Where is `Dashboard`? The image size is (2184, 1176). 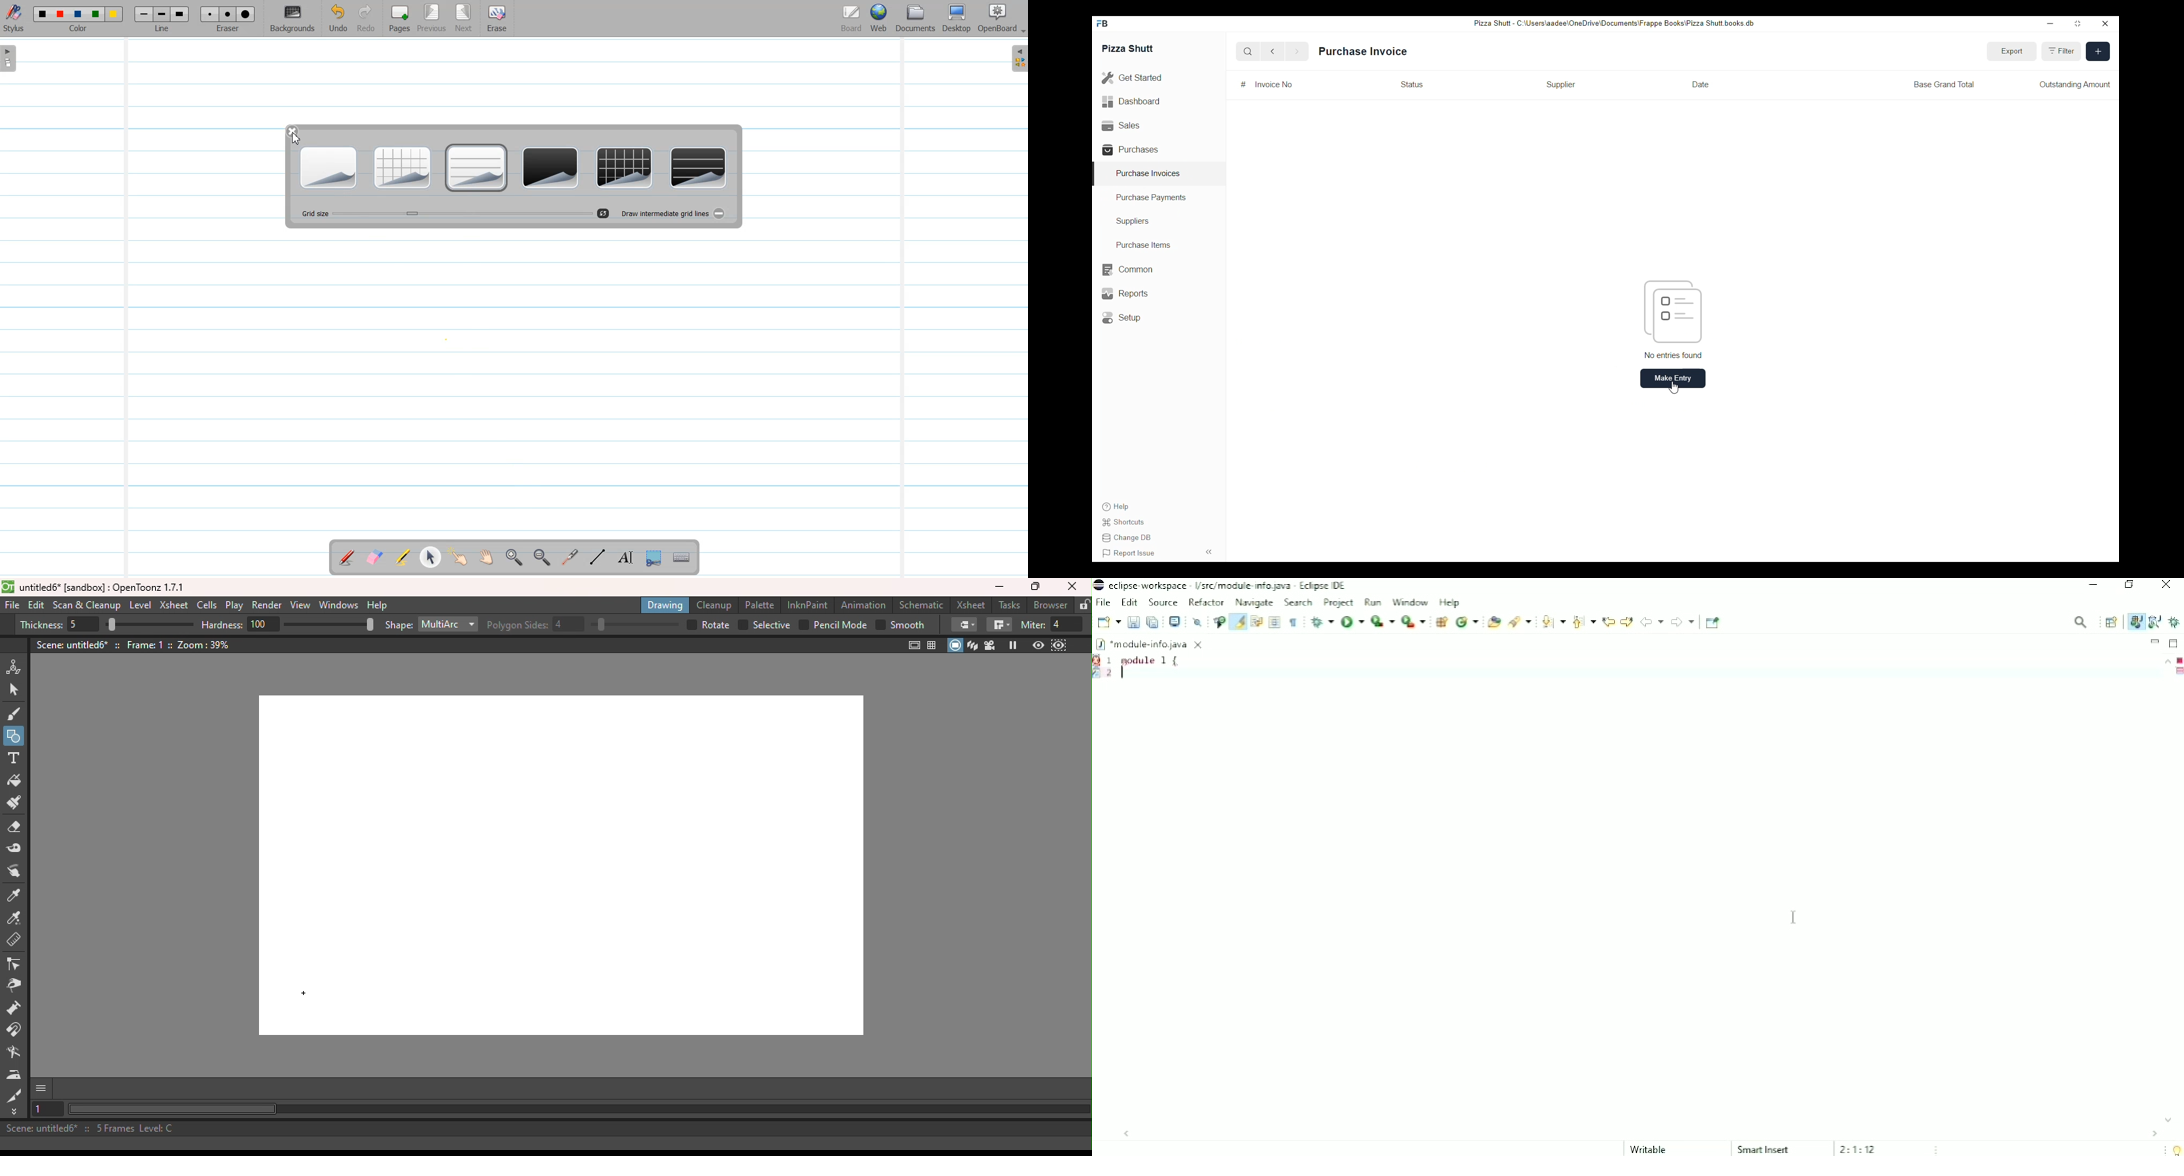 Dashboard is located at coordinates (1132, 101).